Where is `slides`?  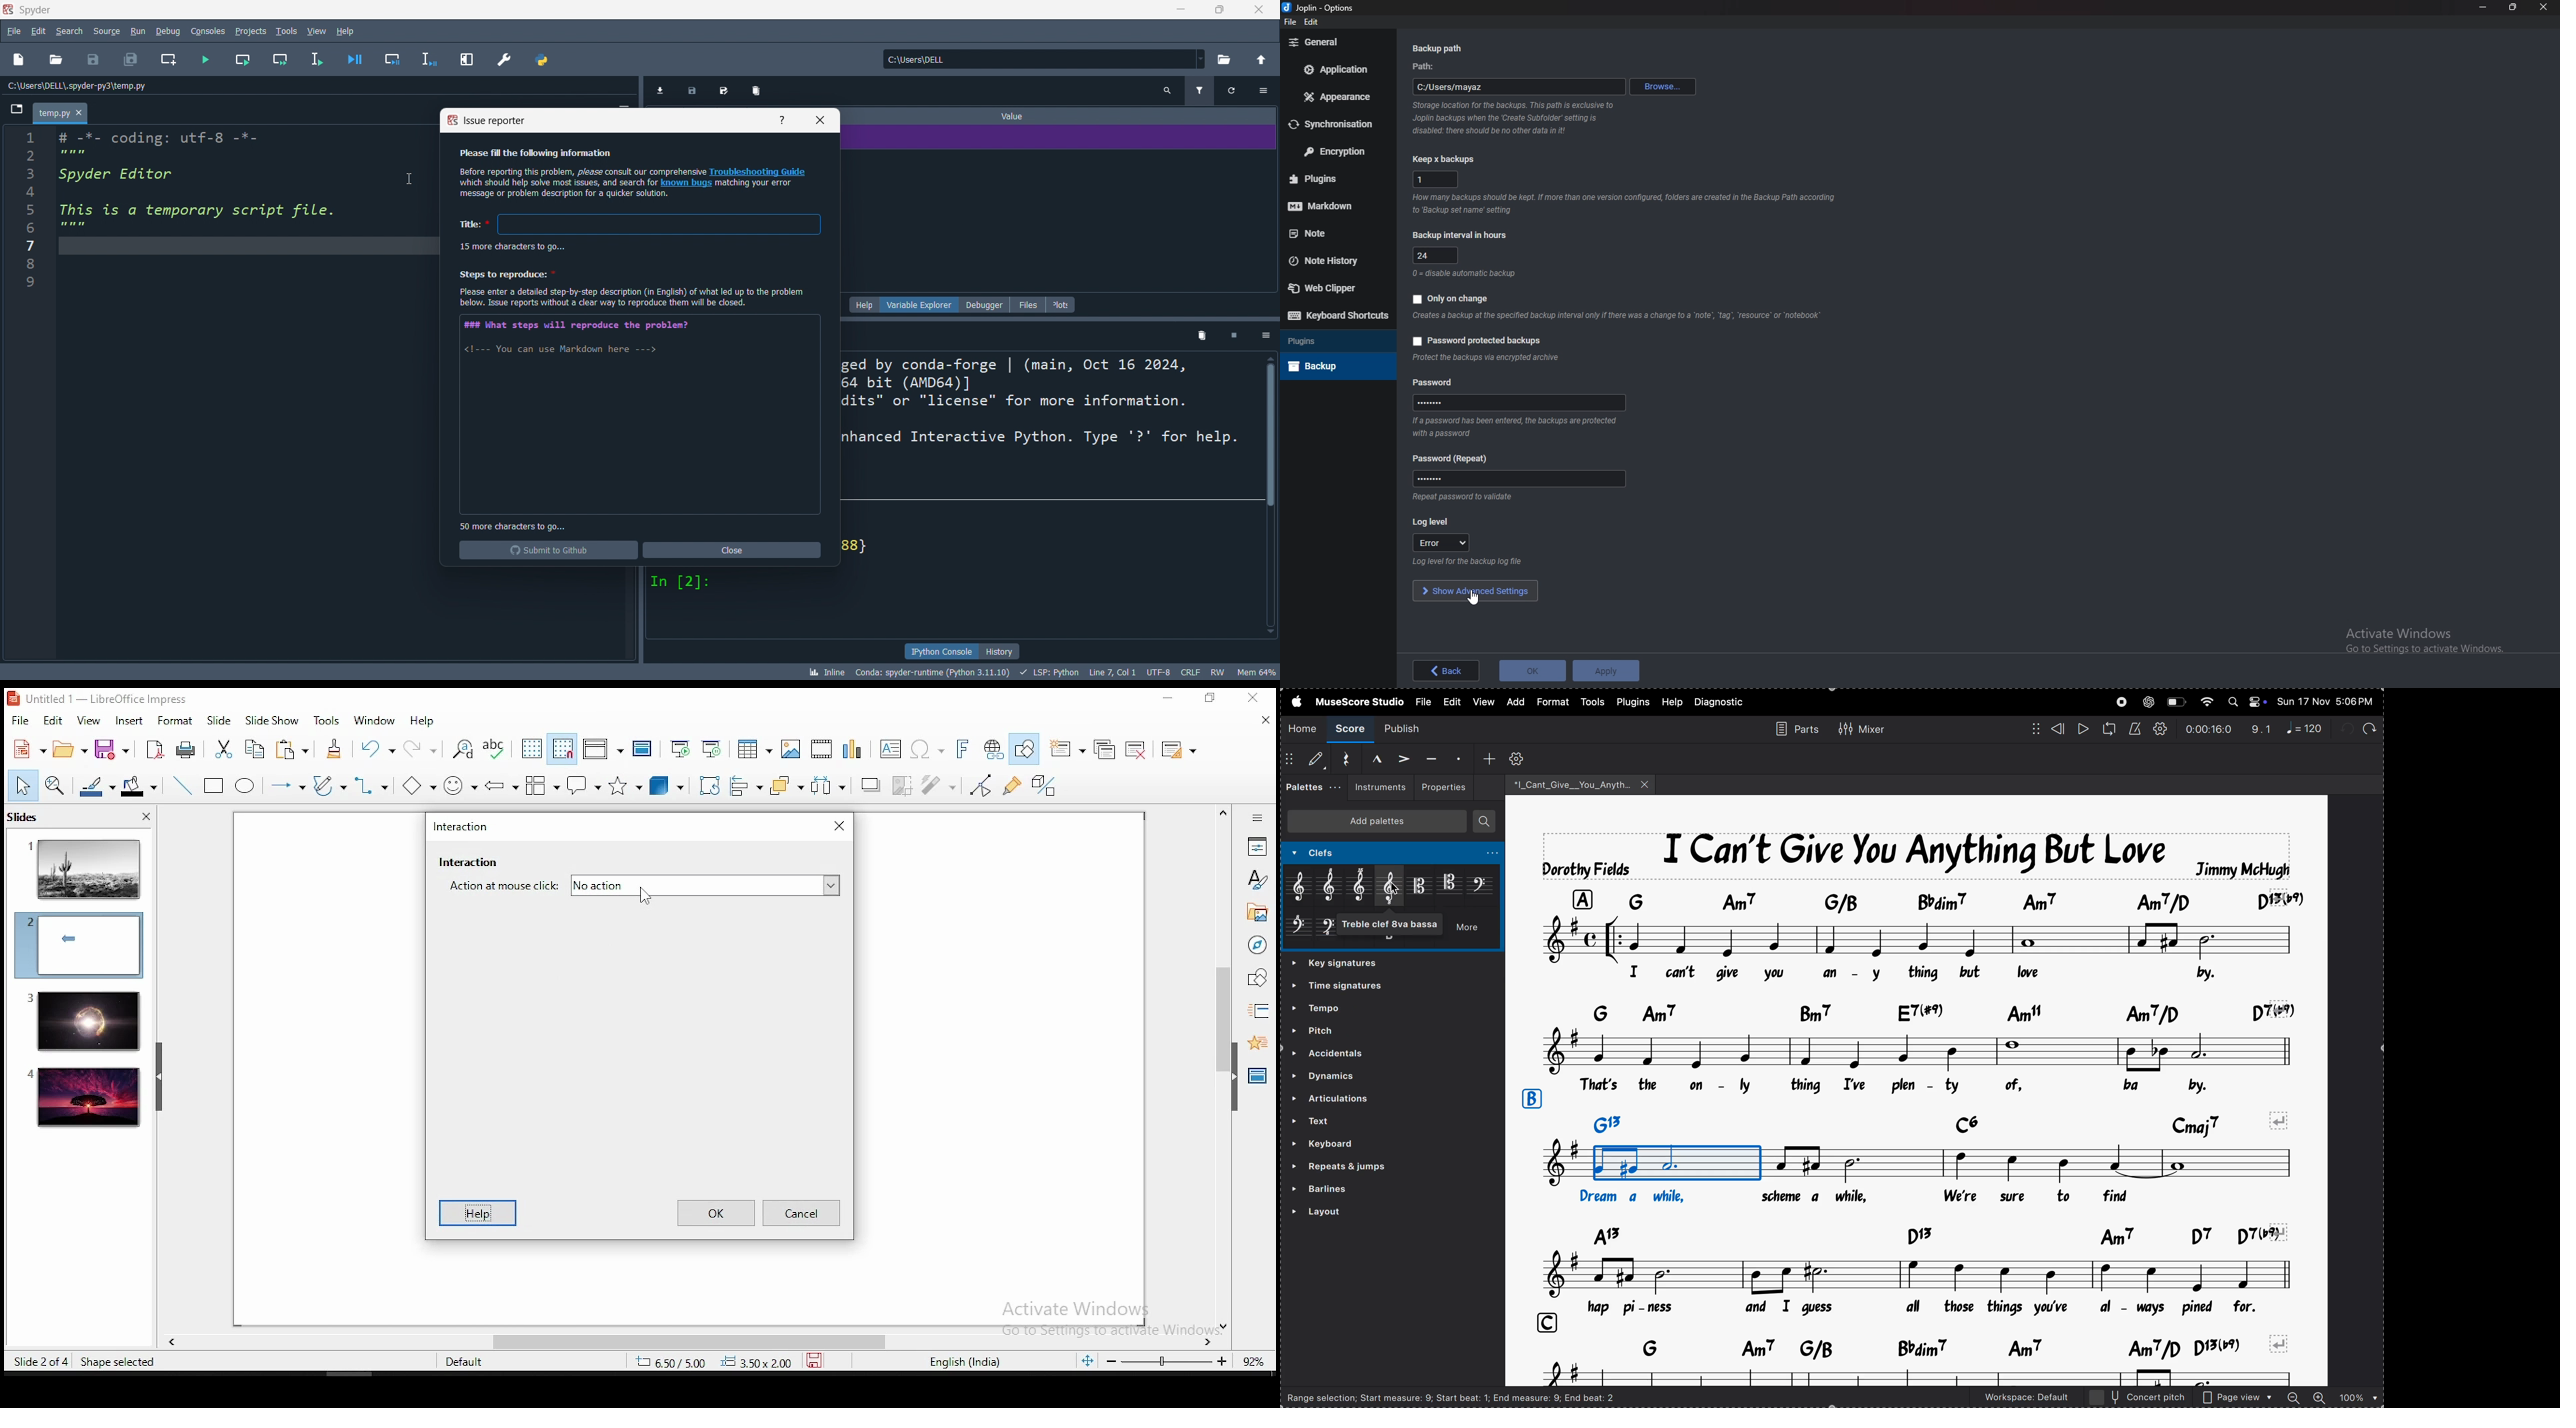
slides is located at coordinates (25, 819).